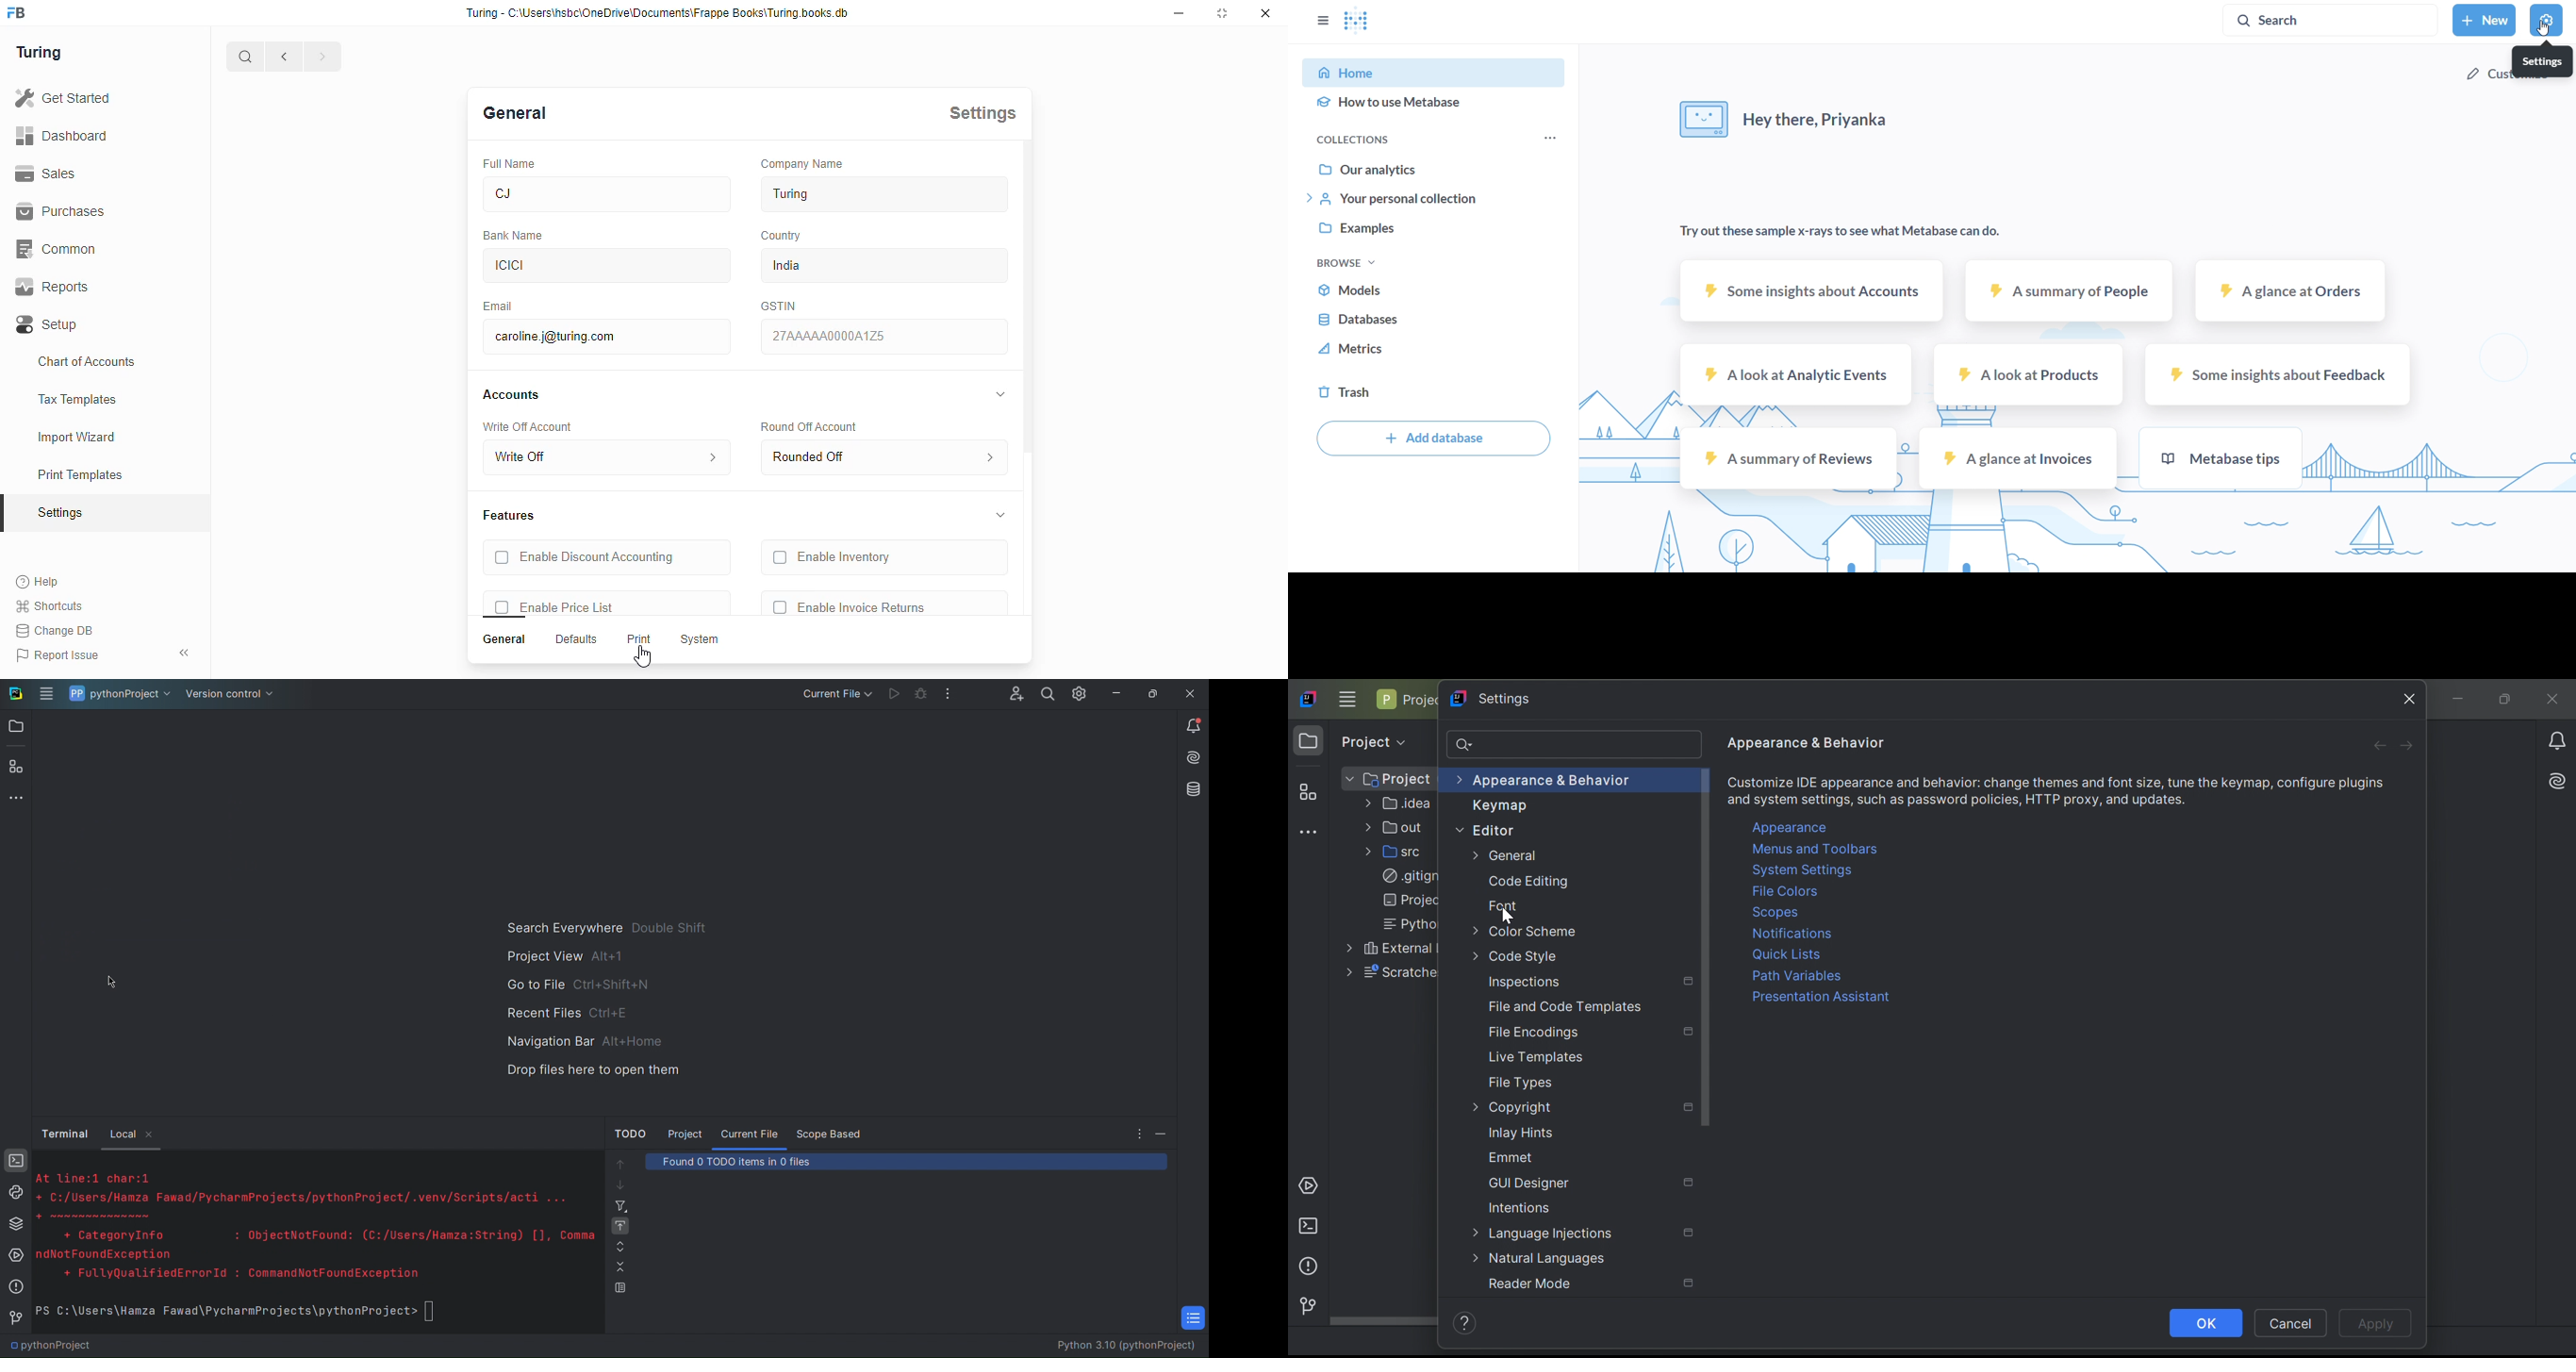 Image resolution: width=2576 pixels, height=1372 pixels. Describe the element at coordinates (314, 1224) in the screenshot. I see `\At line:1 char:1+ C:/Users/Hamza Fawad/PycharmProjects/pythonProject/.venv/Scripts/acti ...SEER+ CategoryInfo : ObjectNotFound: (C:/Users/Hamza:String) [], CommandNotFoundException+ FullyQualifiedErrorId : CommandNotFoundException ` at that location.